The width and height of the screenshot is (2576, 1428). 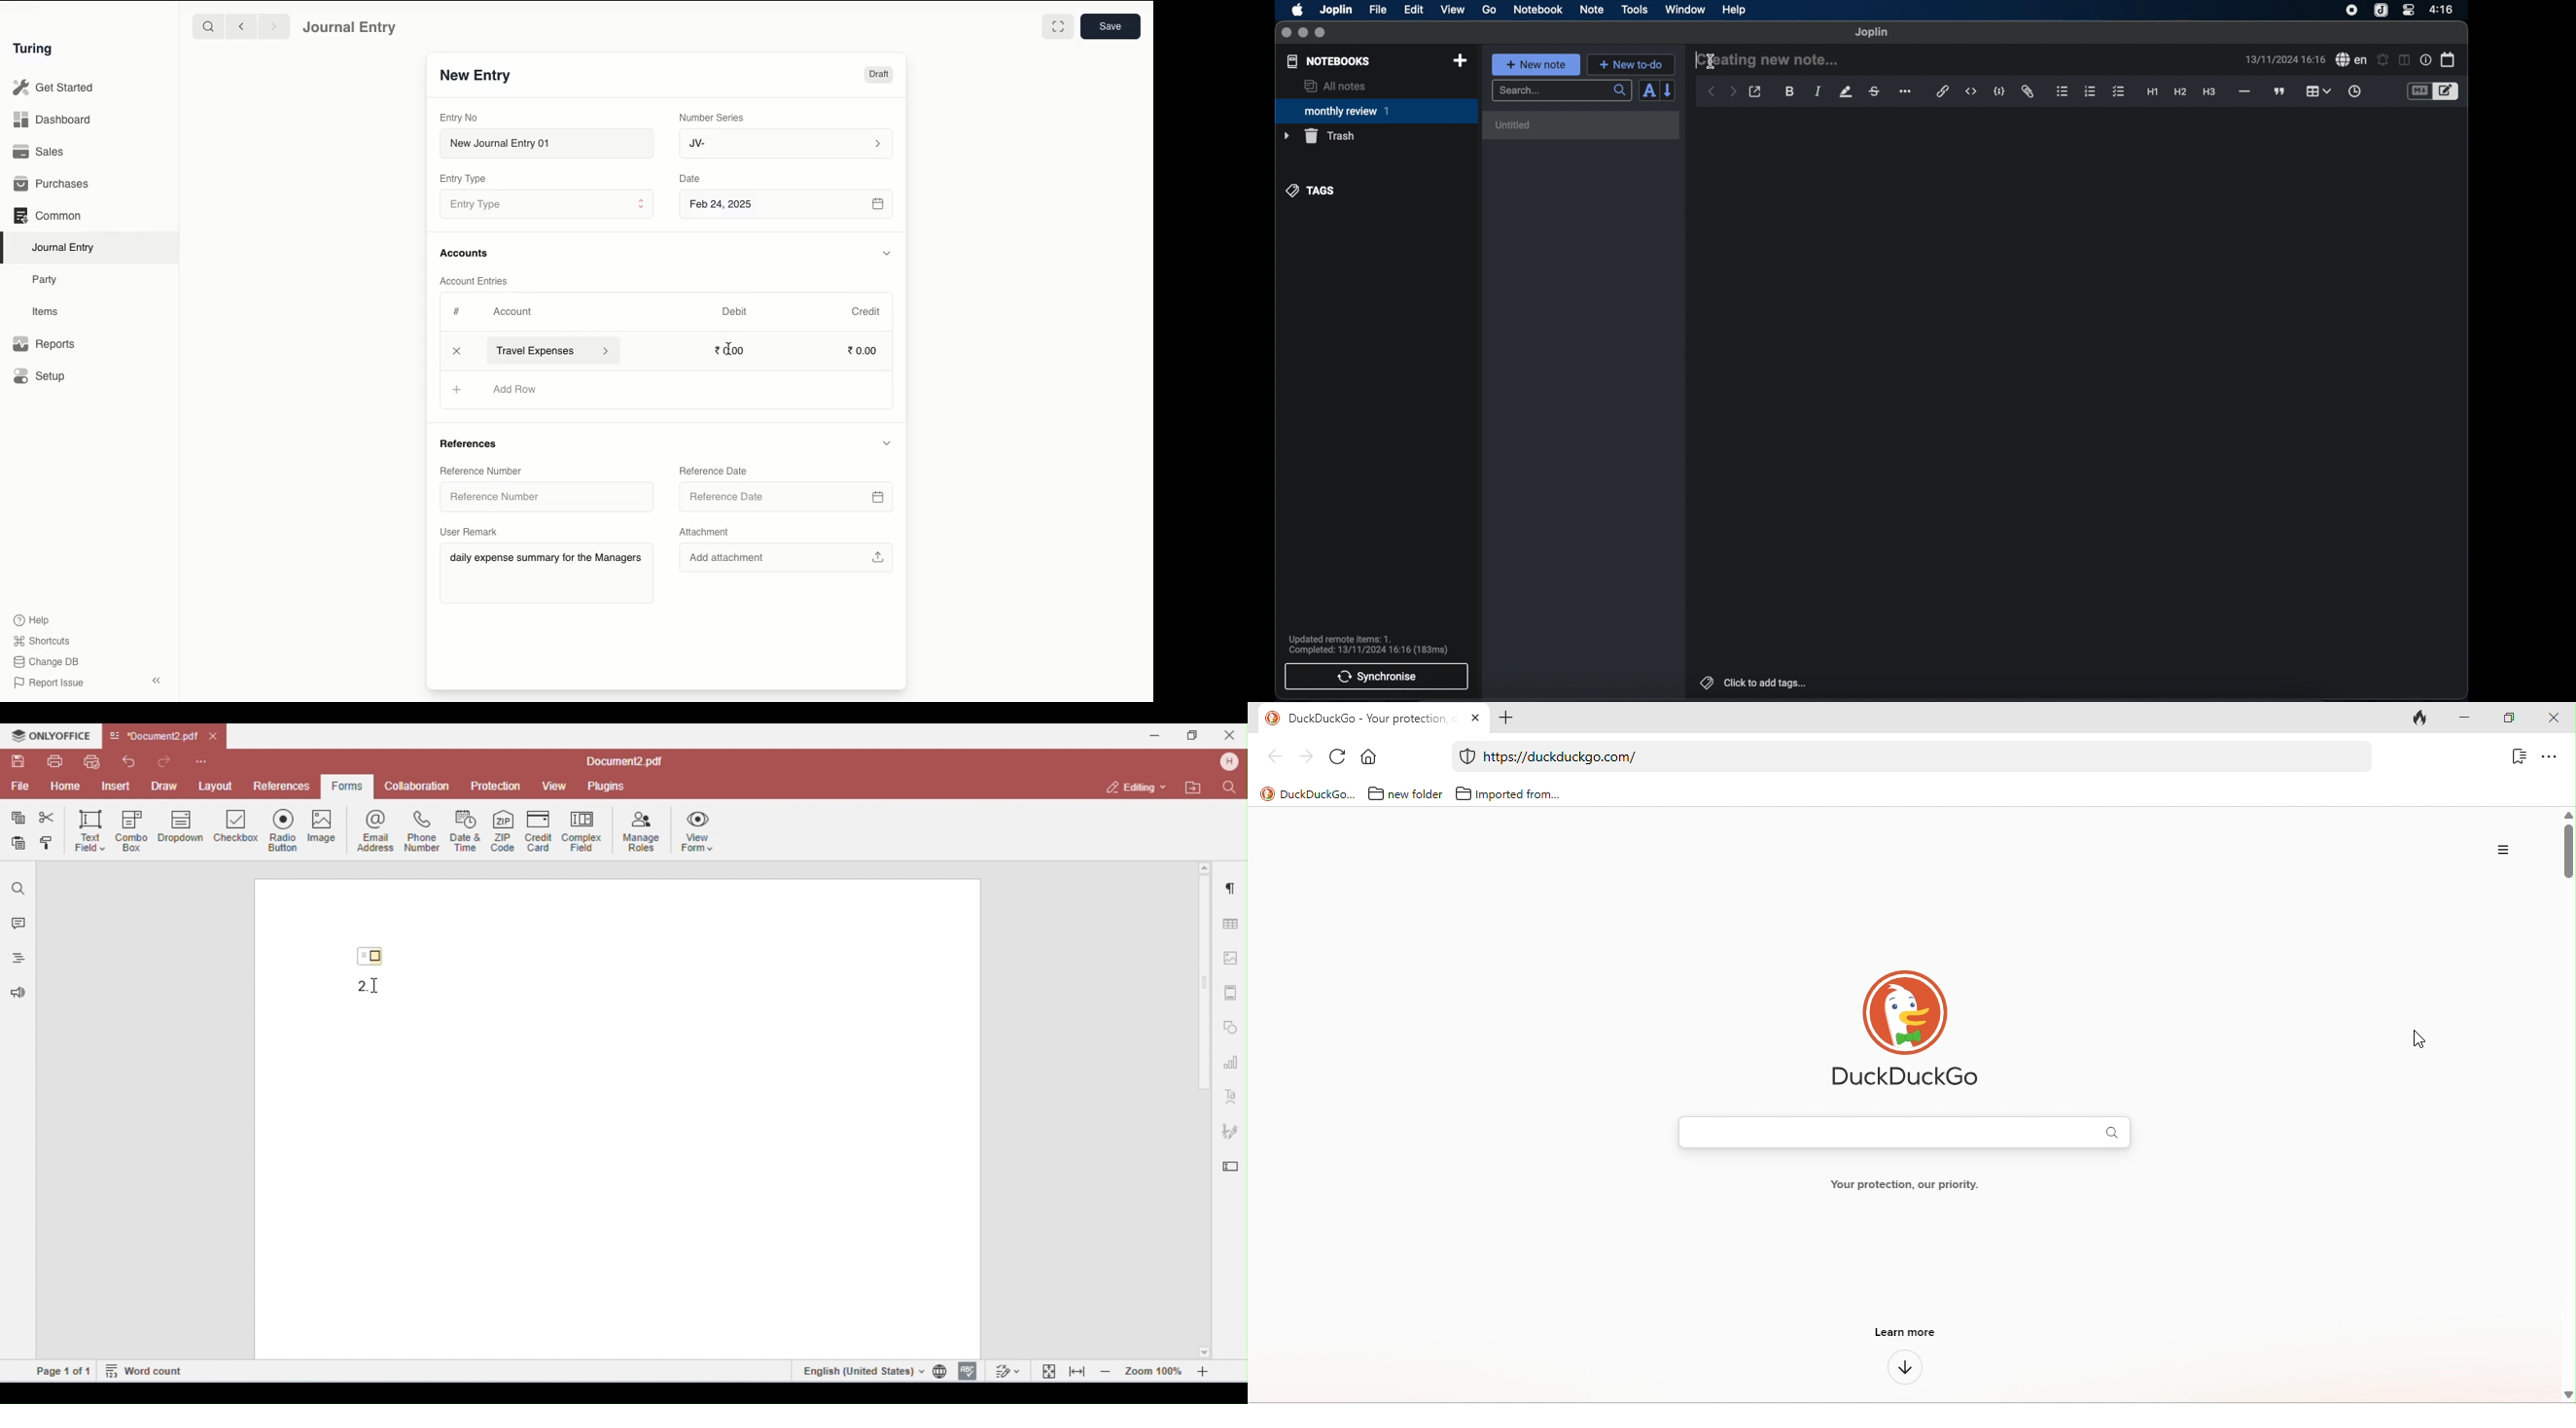 What do you see at coordinates (2209, 92) in the screenshot?
I see `heading 3` at bounding box center [2209, 92].